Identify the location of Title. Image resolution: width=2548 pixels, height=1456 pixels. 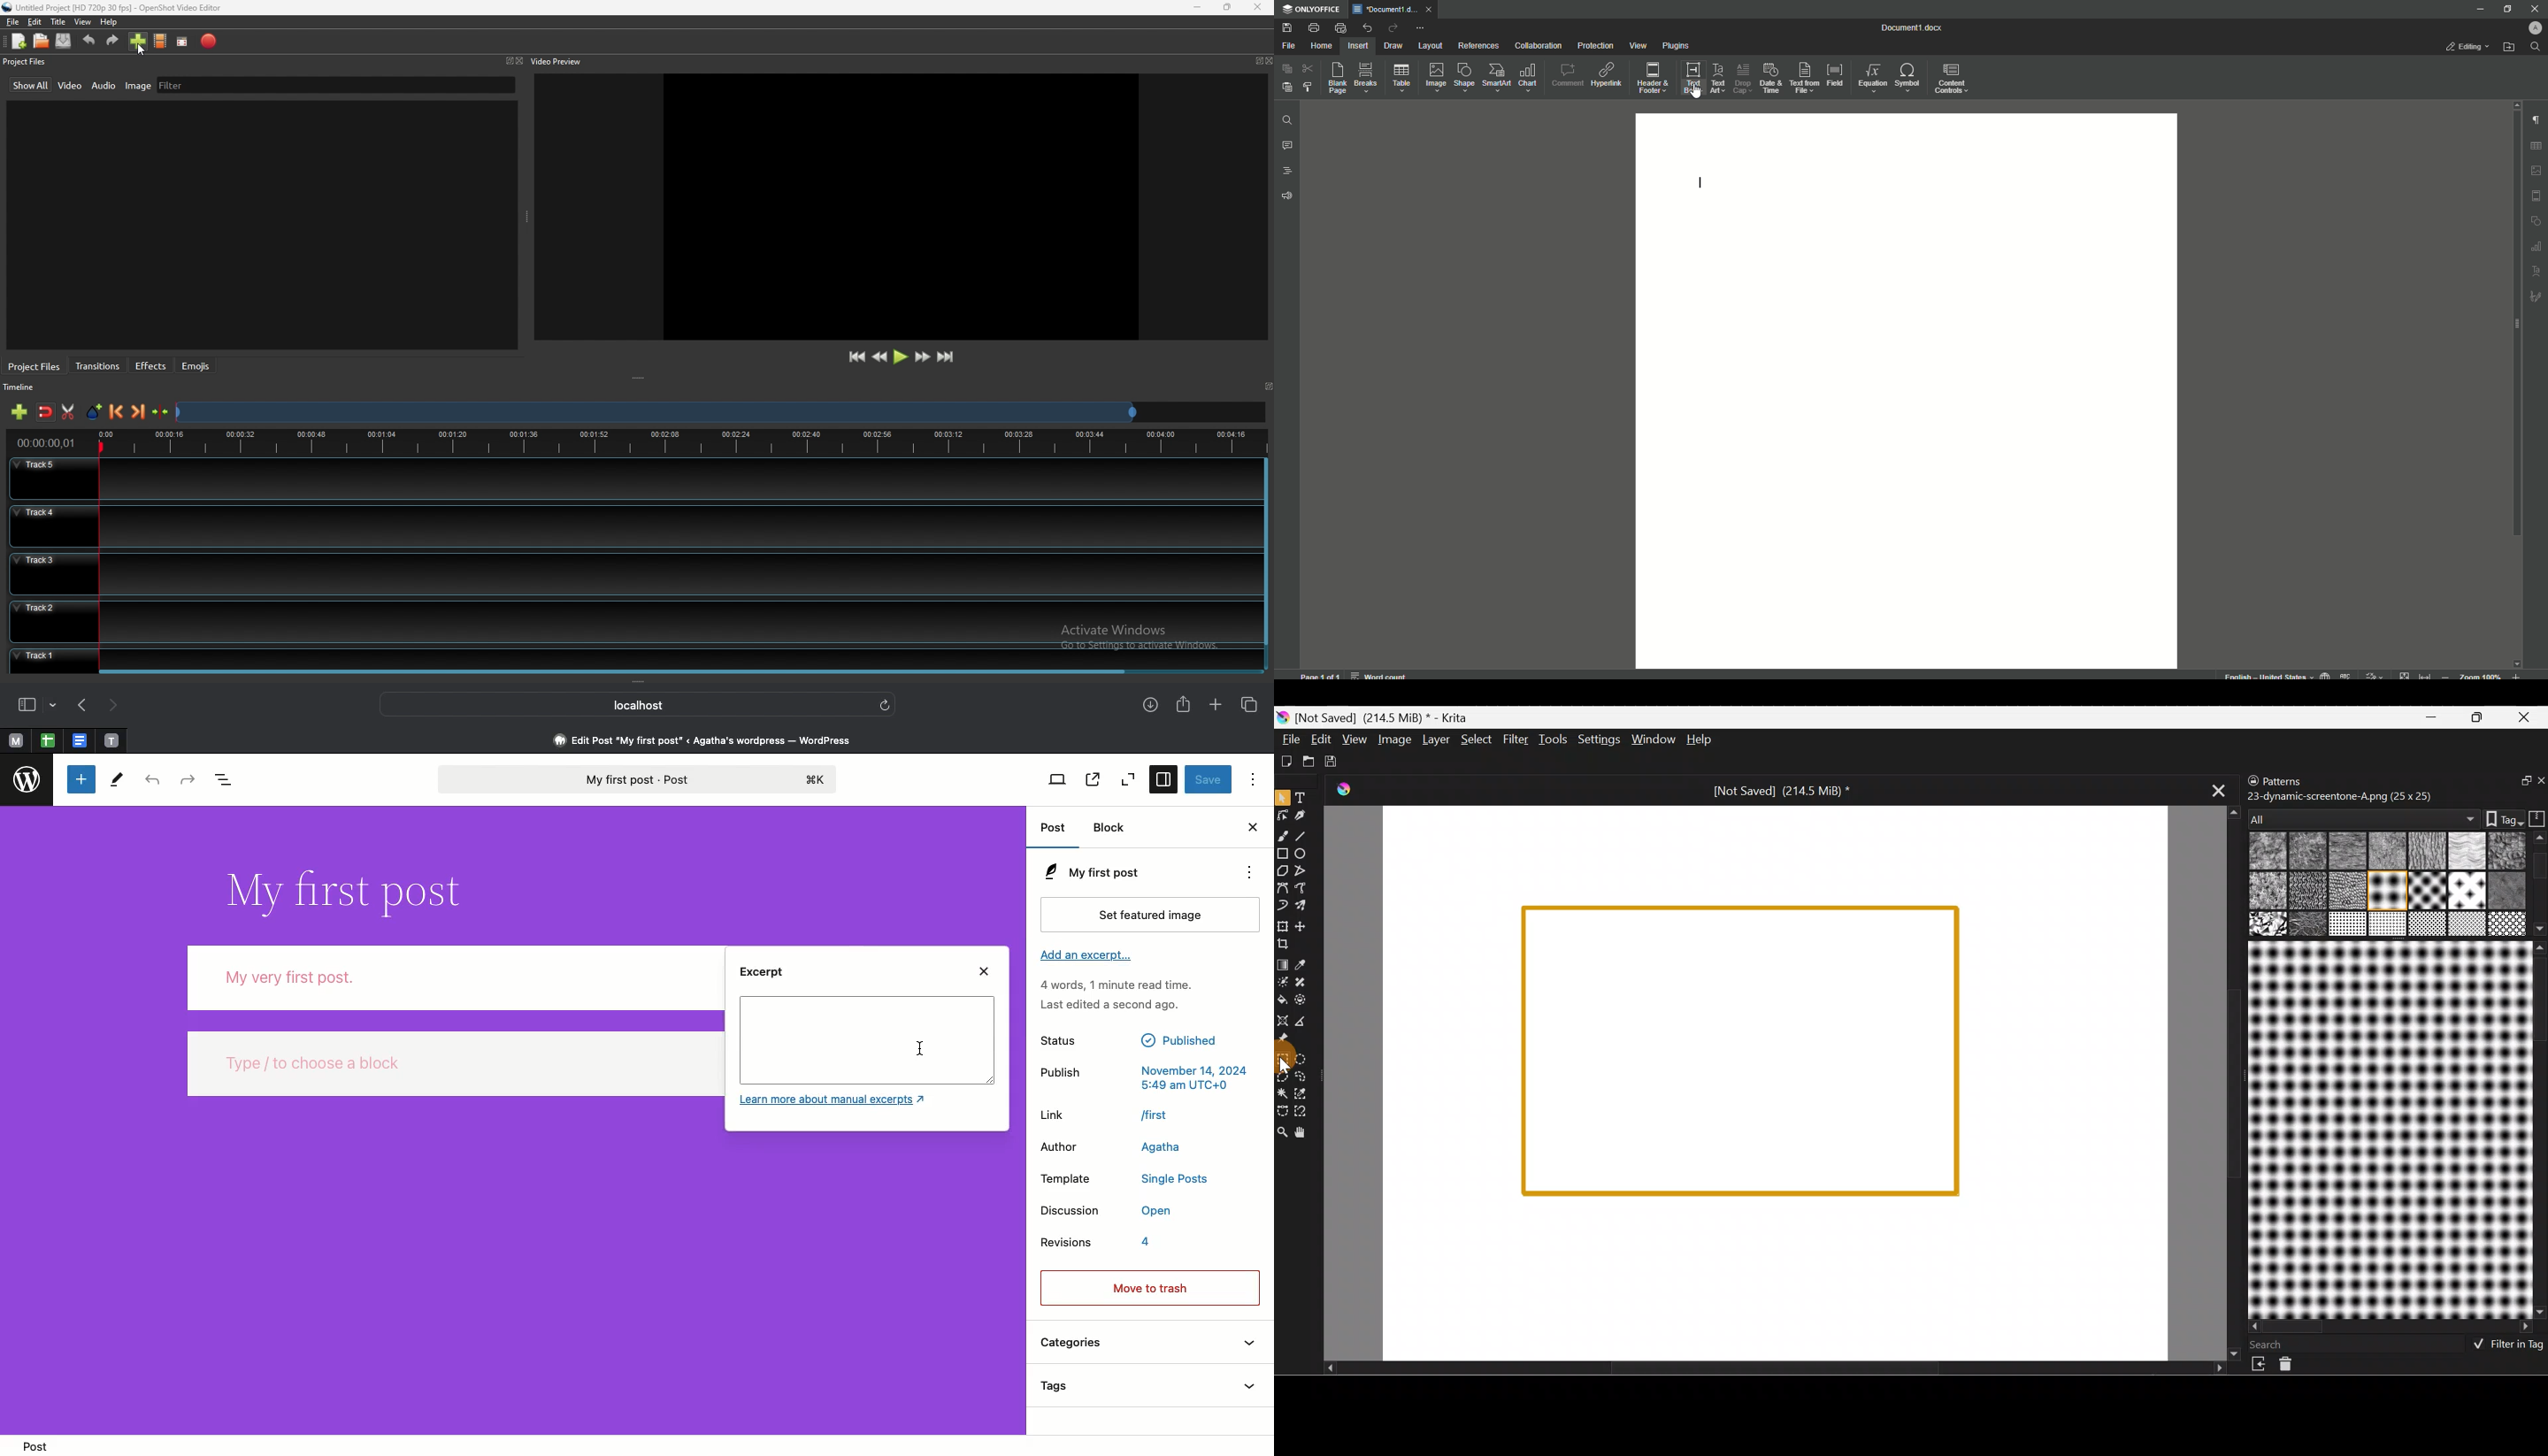
(342, 888).